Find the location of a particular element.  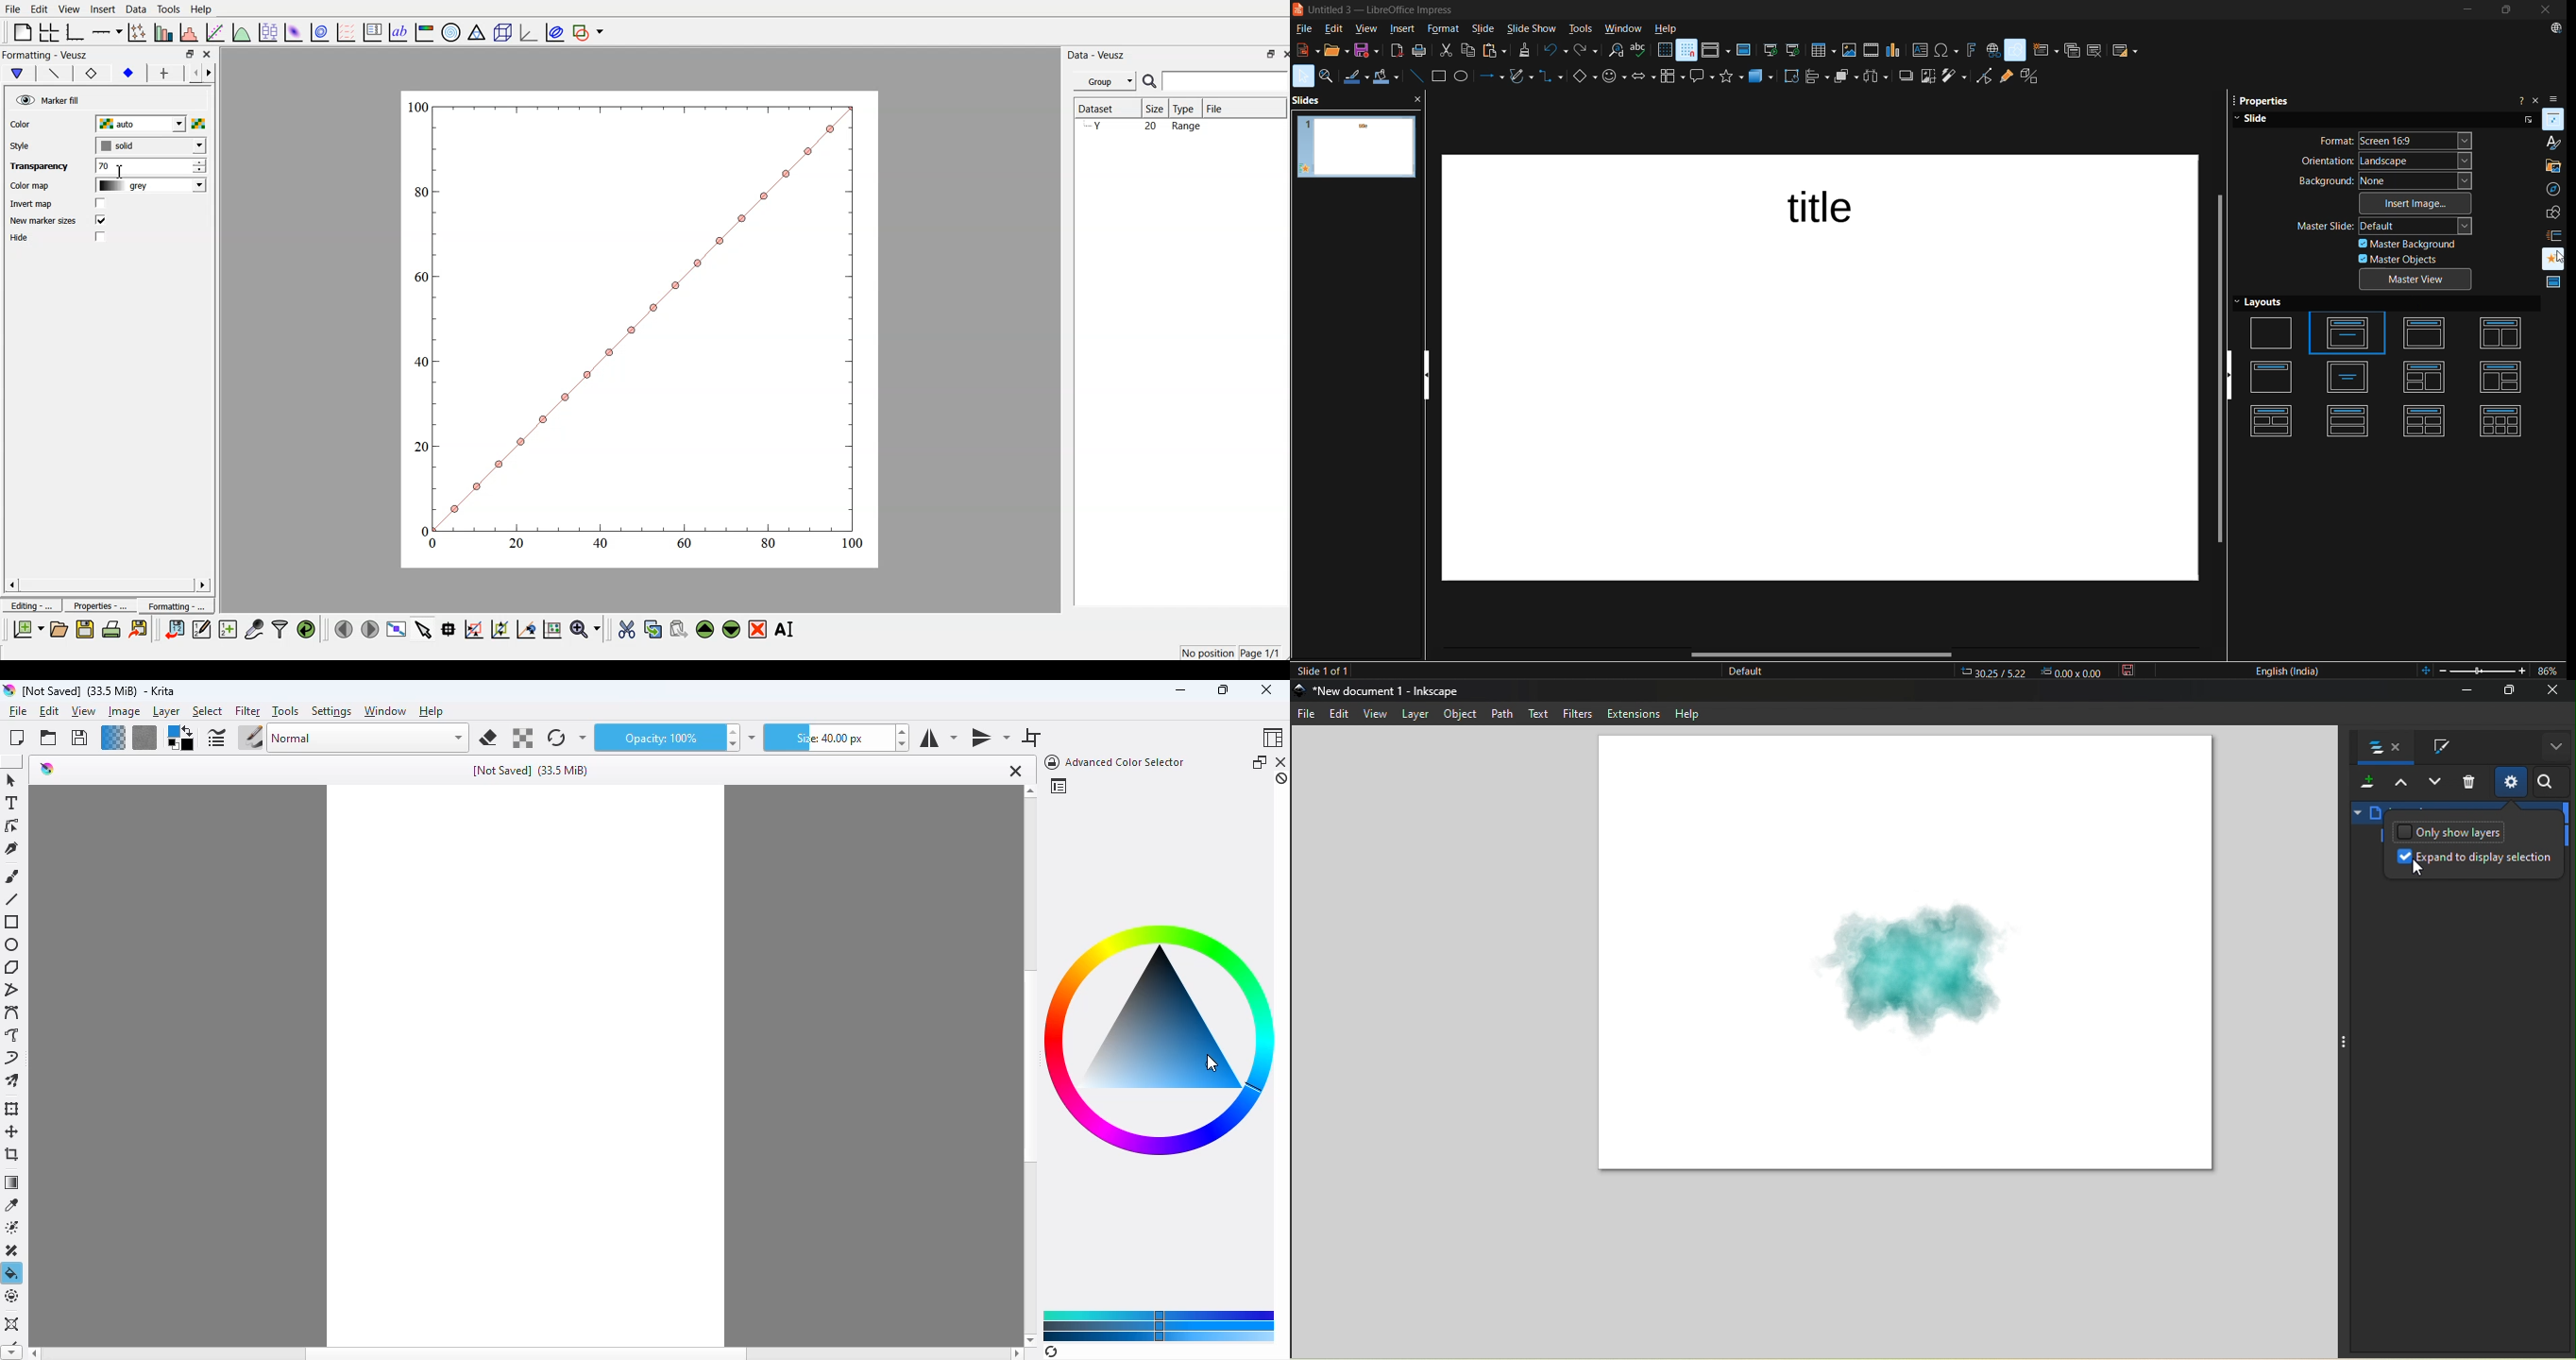

start from first slide is located at coordinates (1771, 51).